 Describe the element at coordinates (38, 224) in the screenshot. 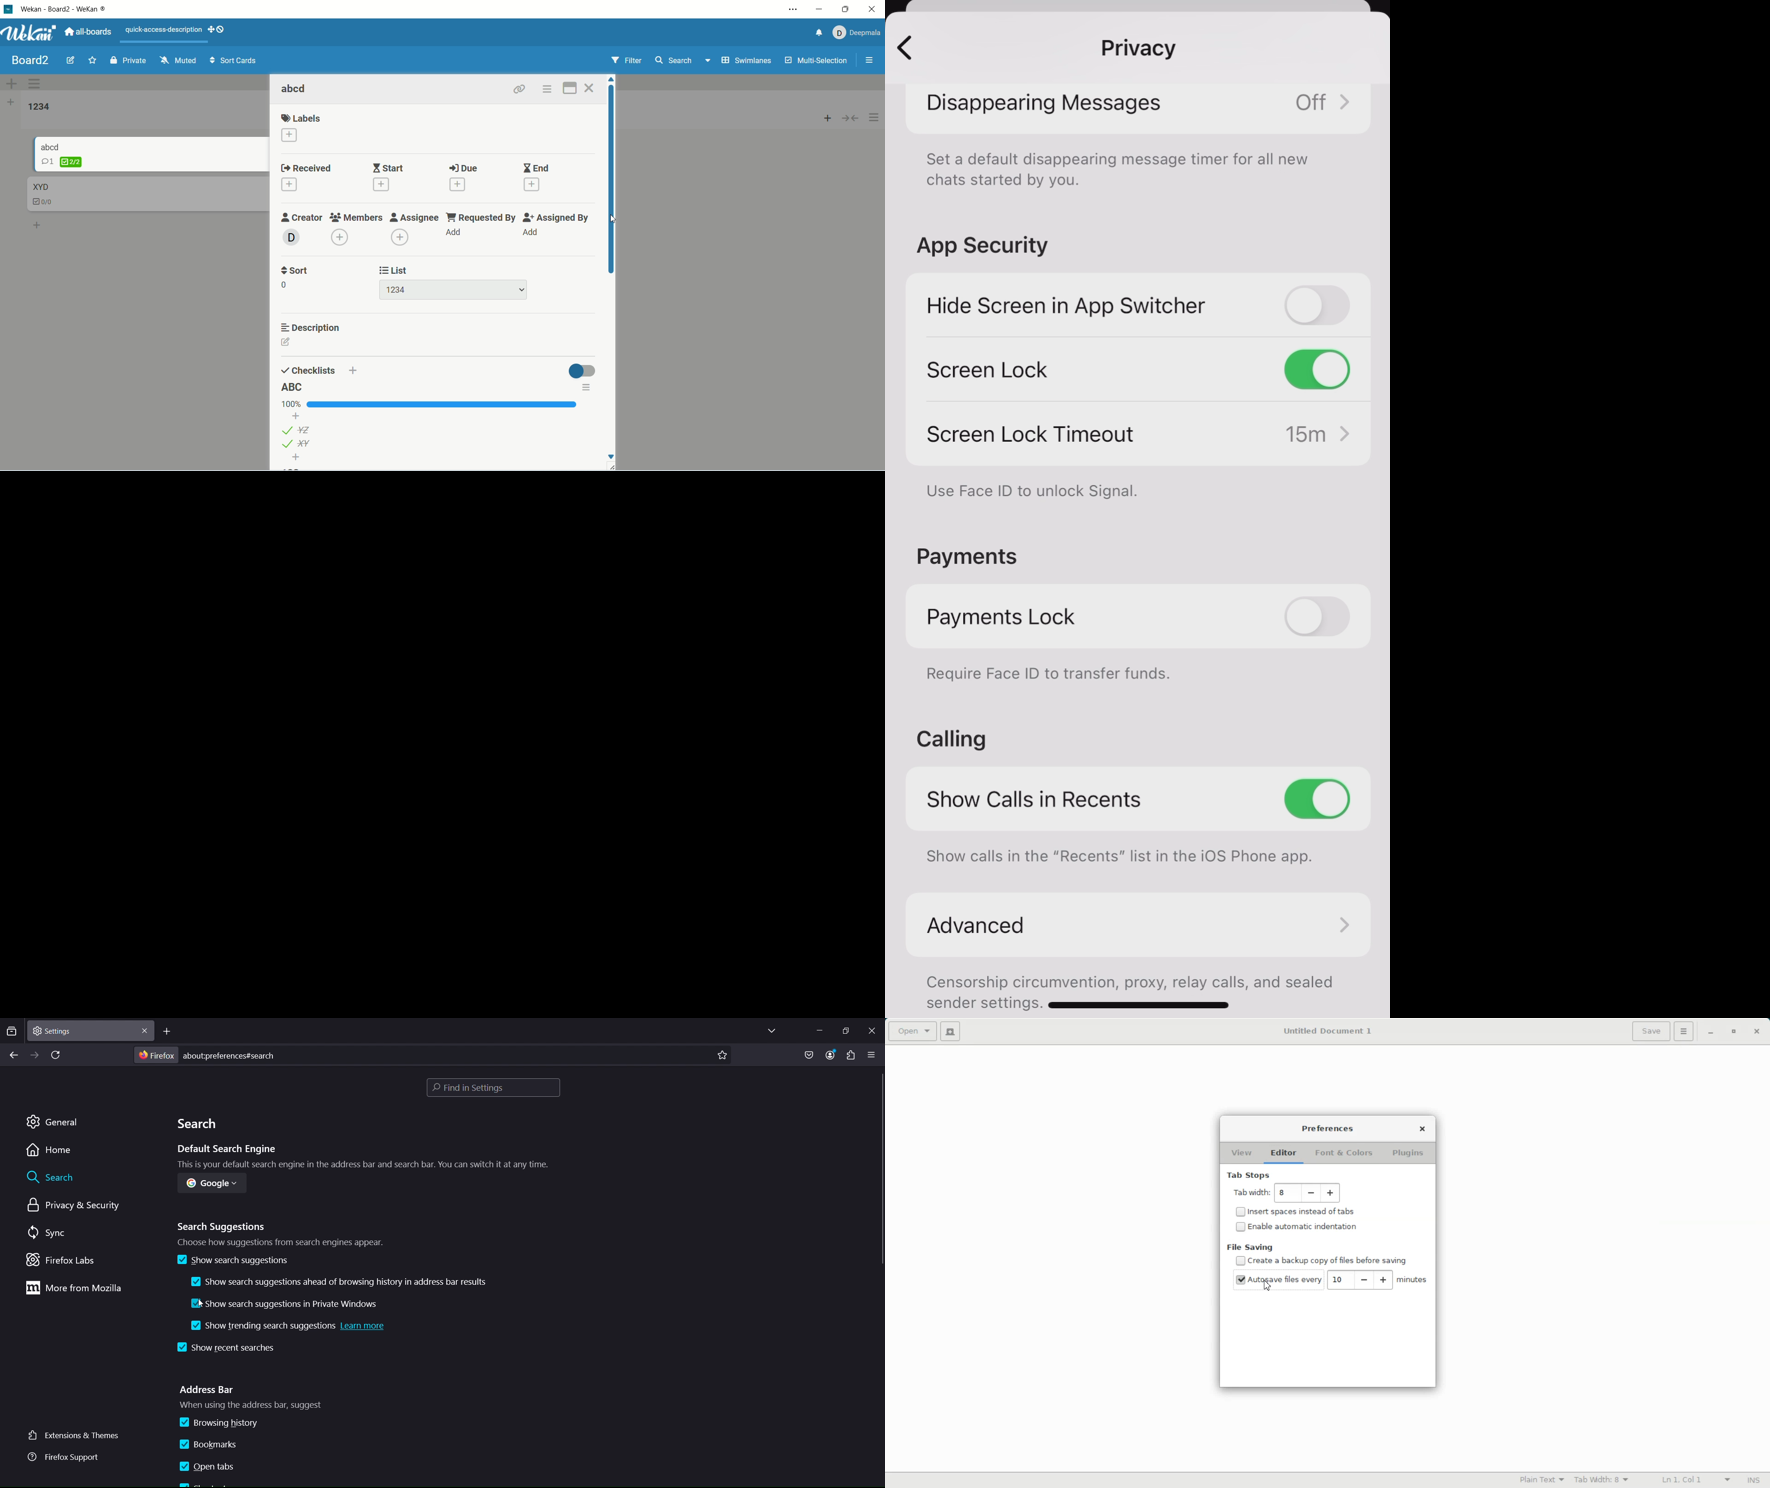

I see `add` at that location.